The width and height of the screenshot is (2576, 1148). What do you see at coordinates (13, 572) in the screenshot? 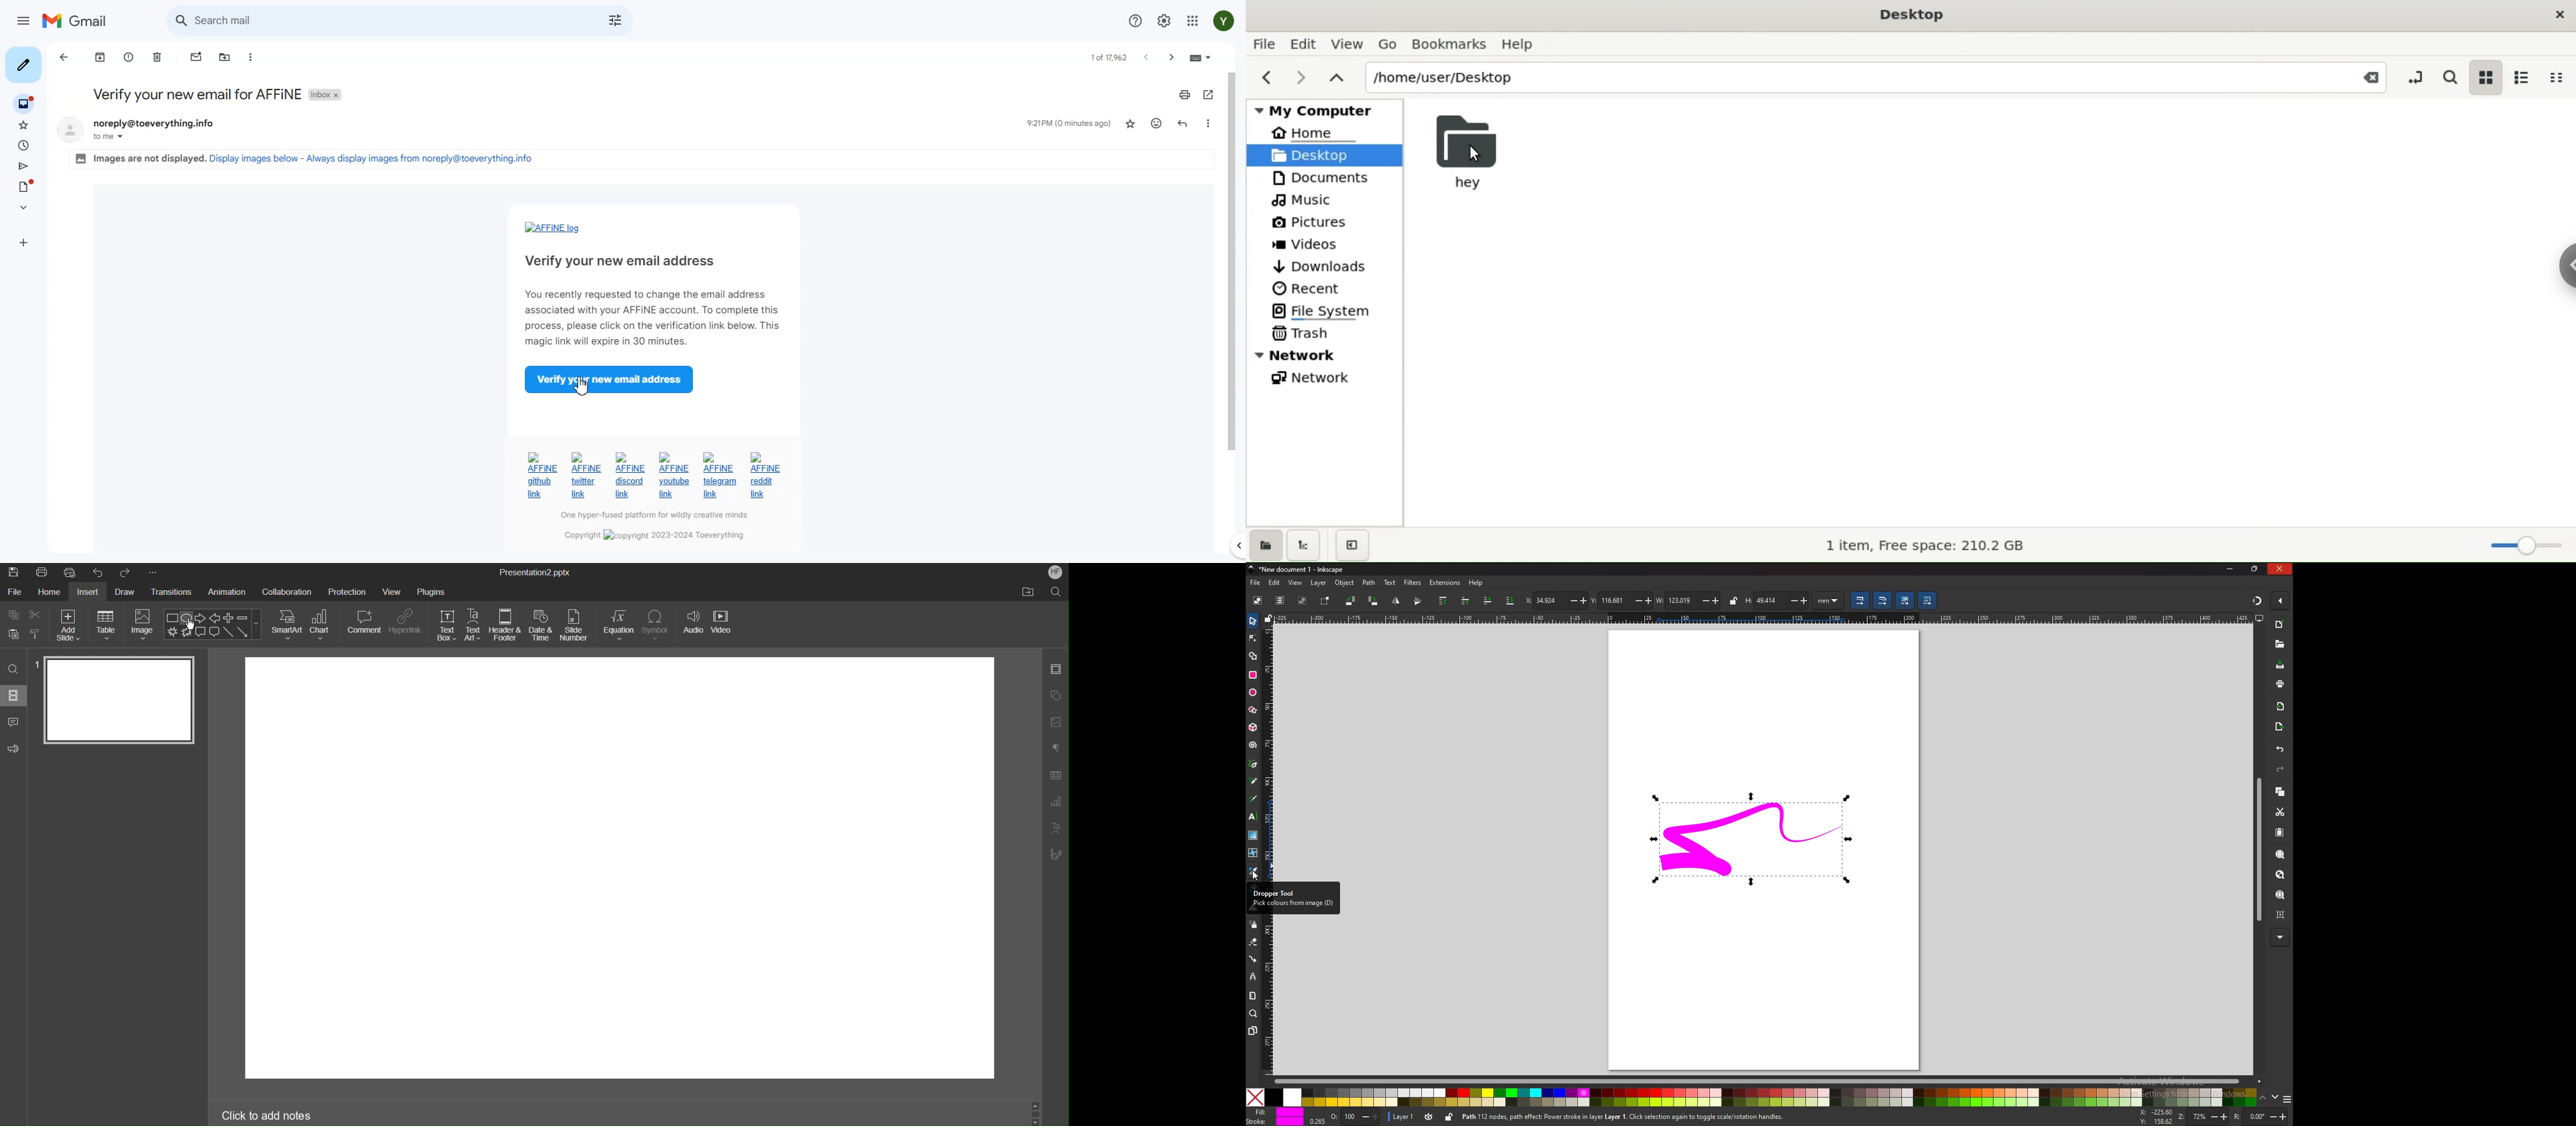
I see `Save` at bounding box center [13, 572].